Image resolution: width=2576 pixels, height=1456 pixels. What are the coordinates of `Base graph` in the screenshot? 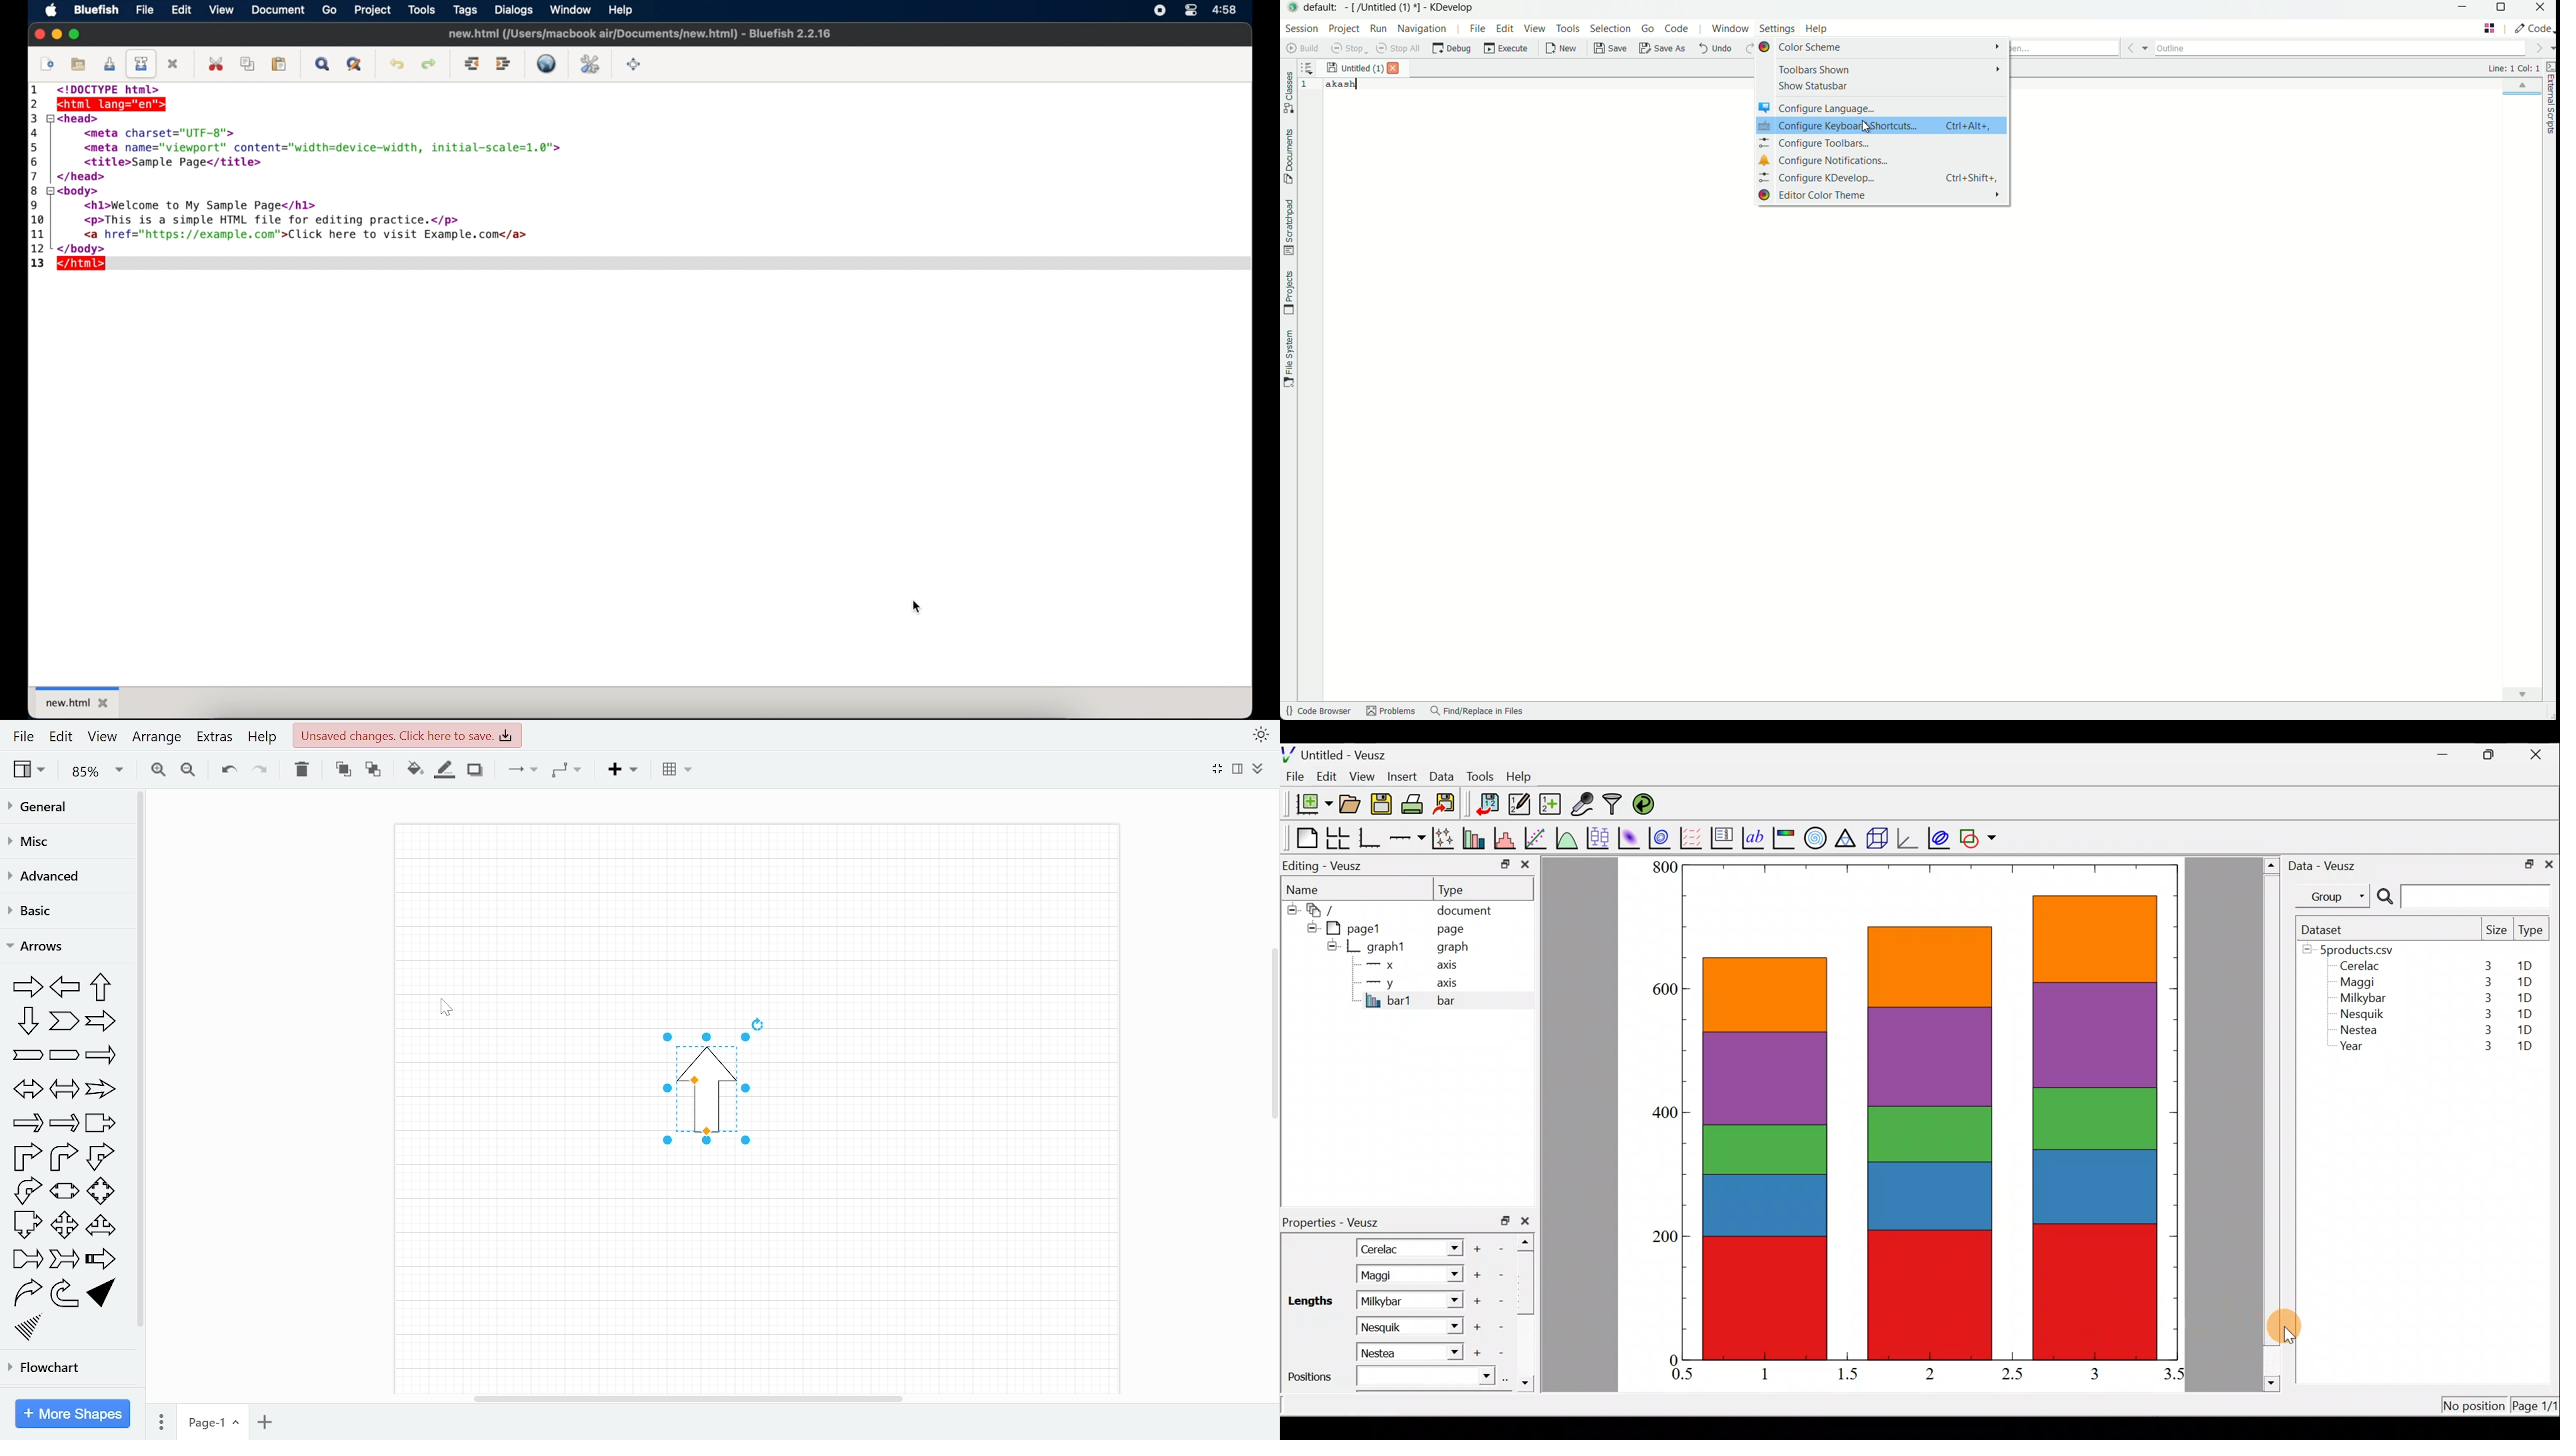 It's located at (1371, 838).